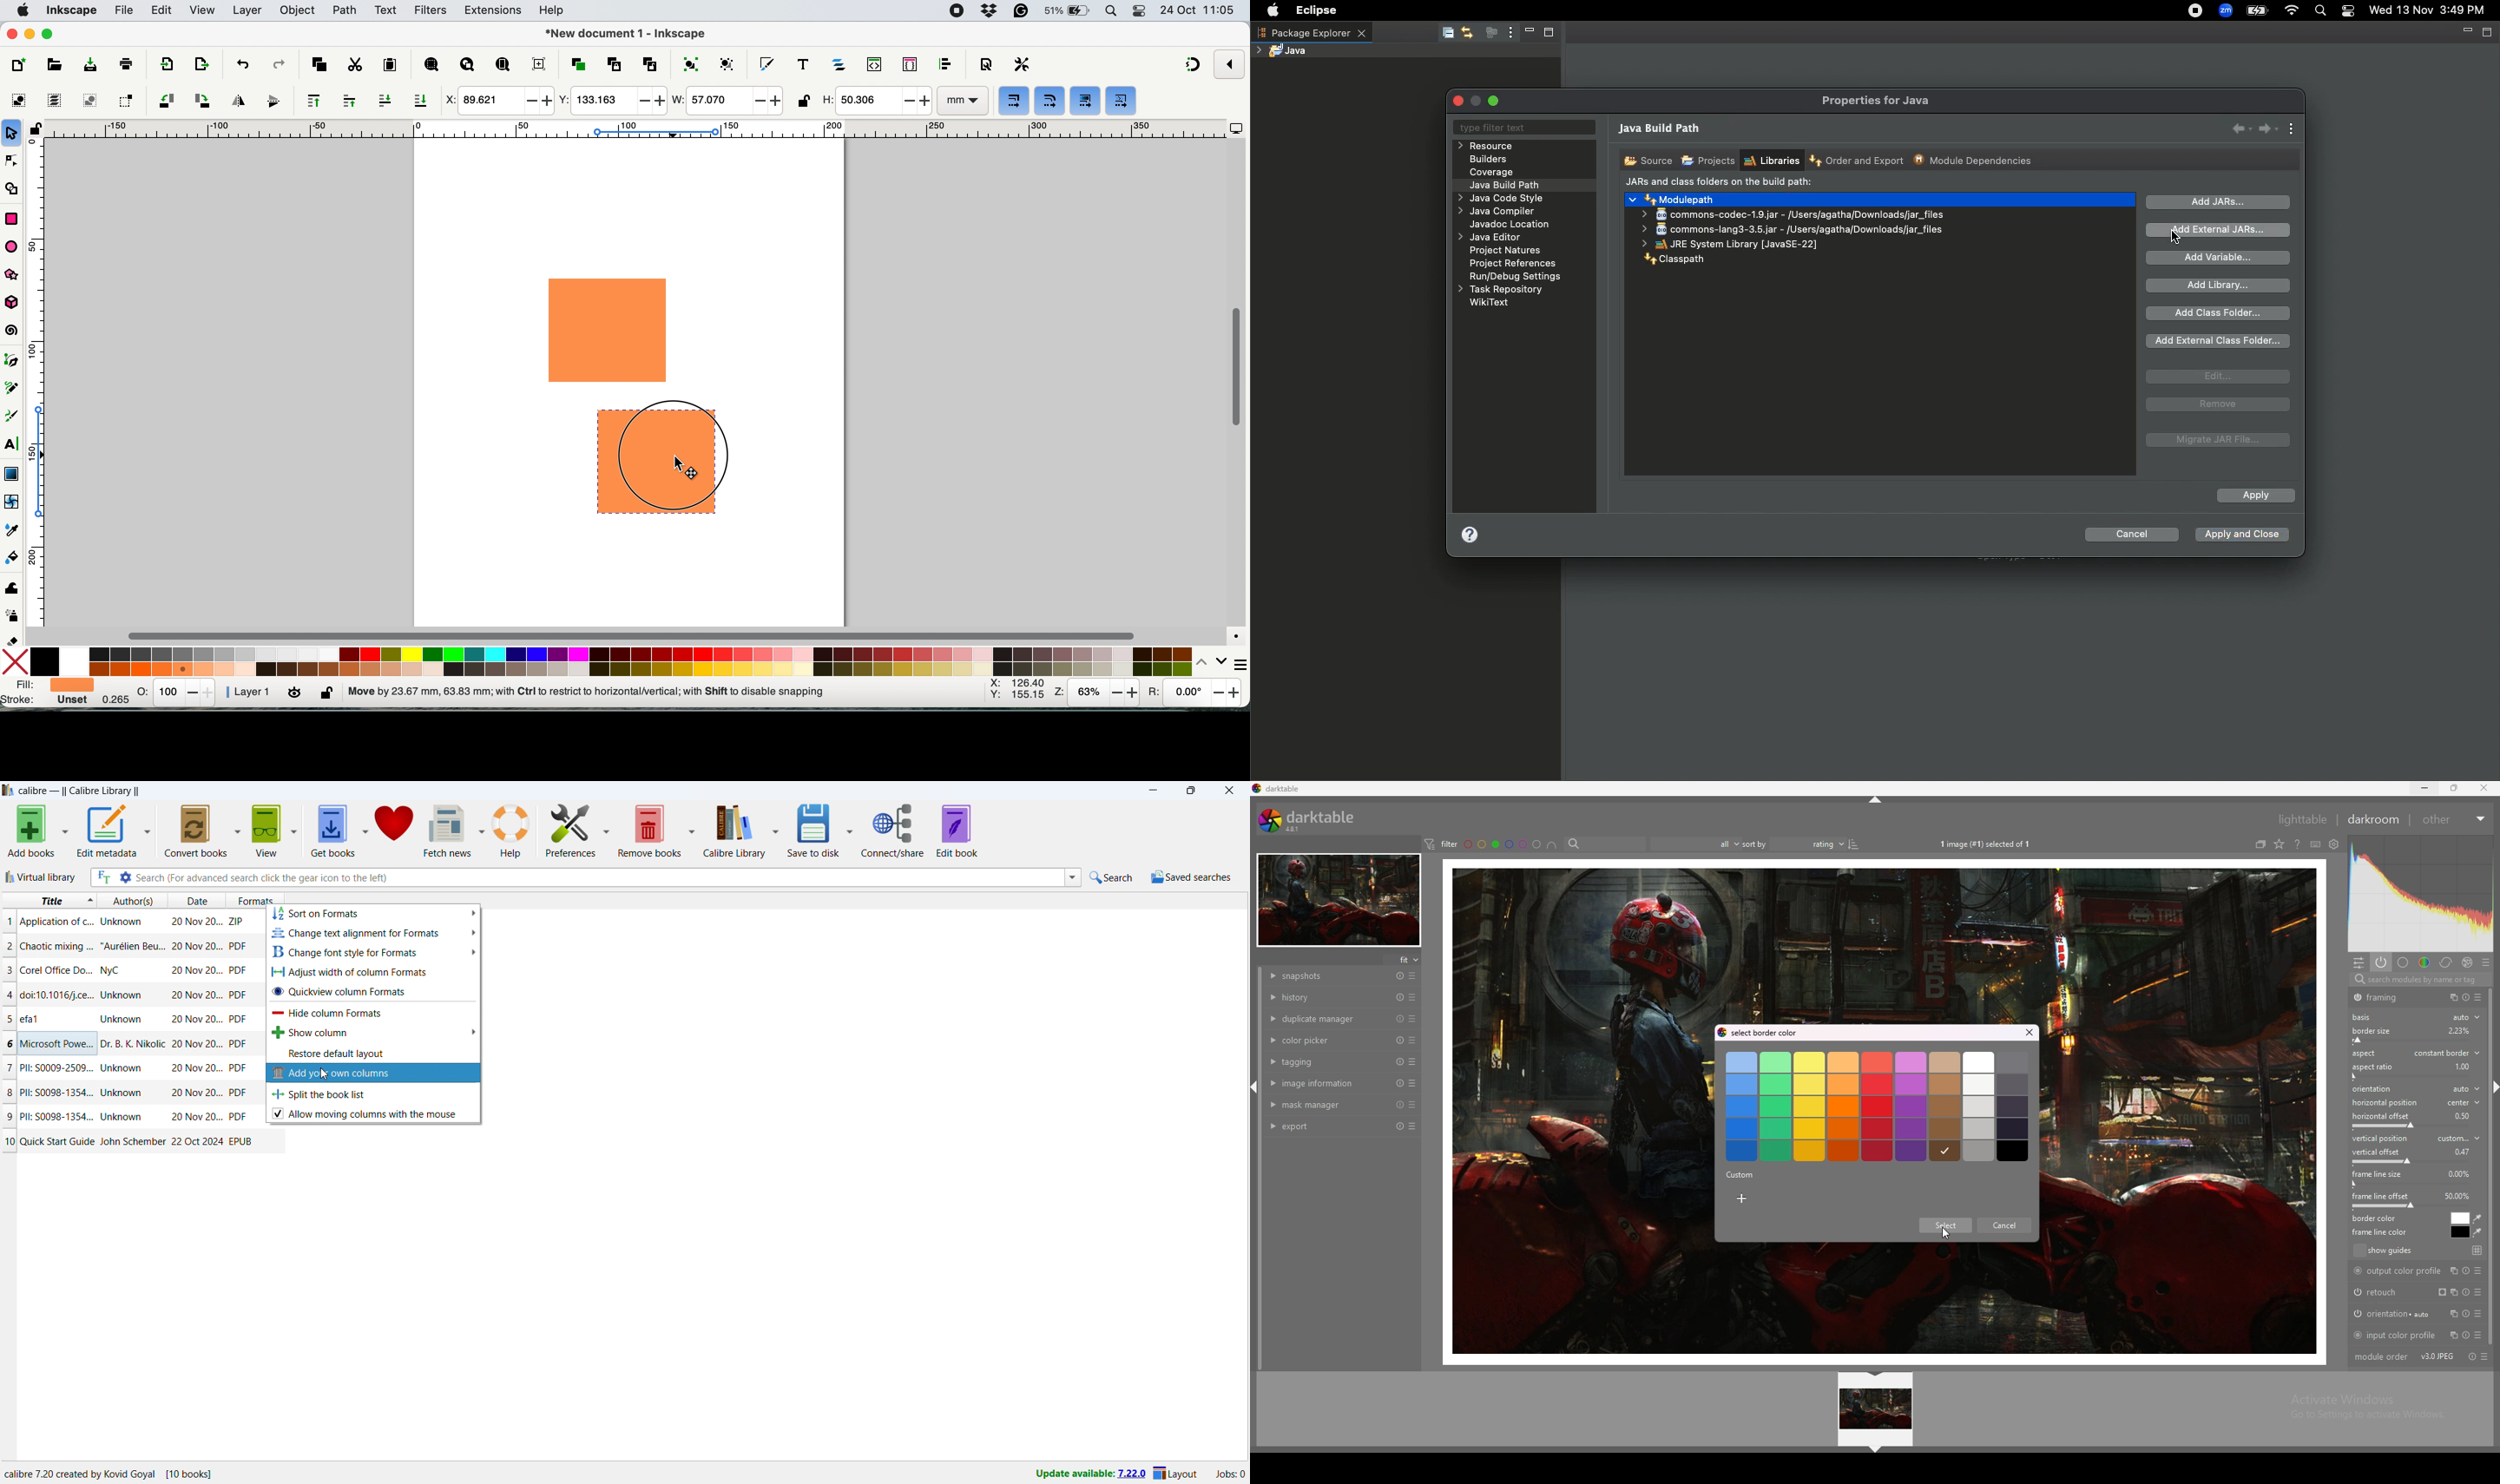 The image size is (2520, 1484). I want to click on horizontal offset, so click(2382, 1116).